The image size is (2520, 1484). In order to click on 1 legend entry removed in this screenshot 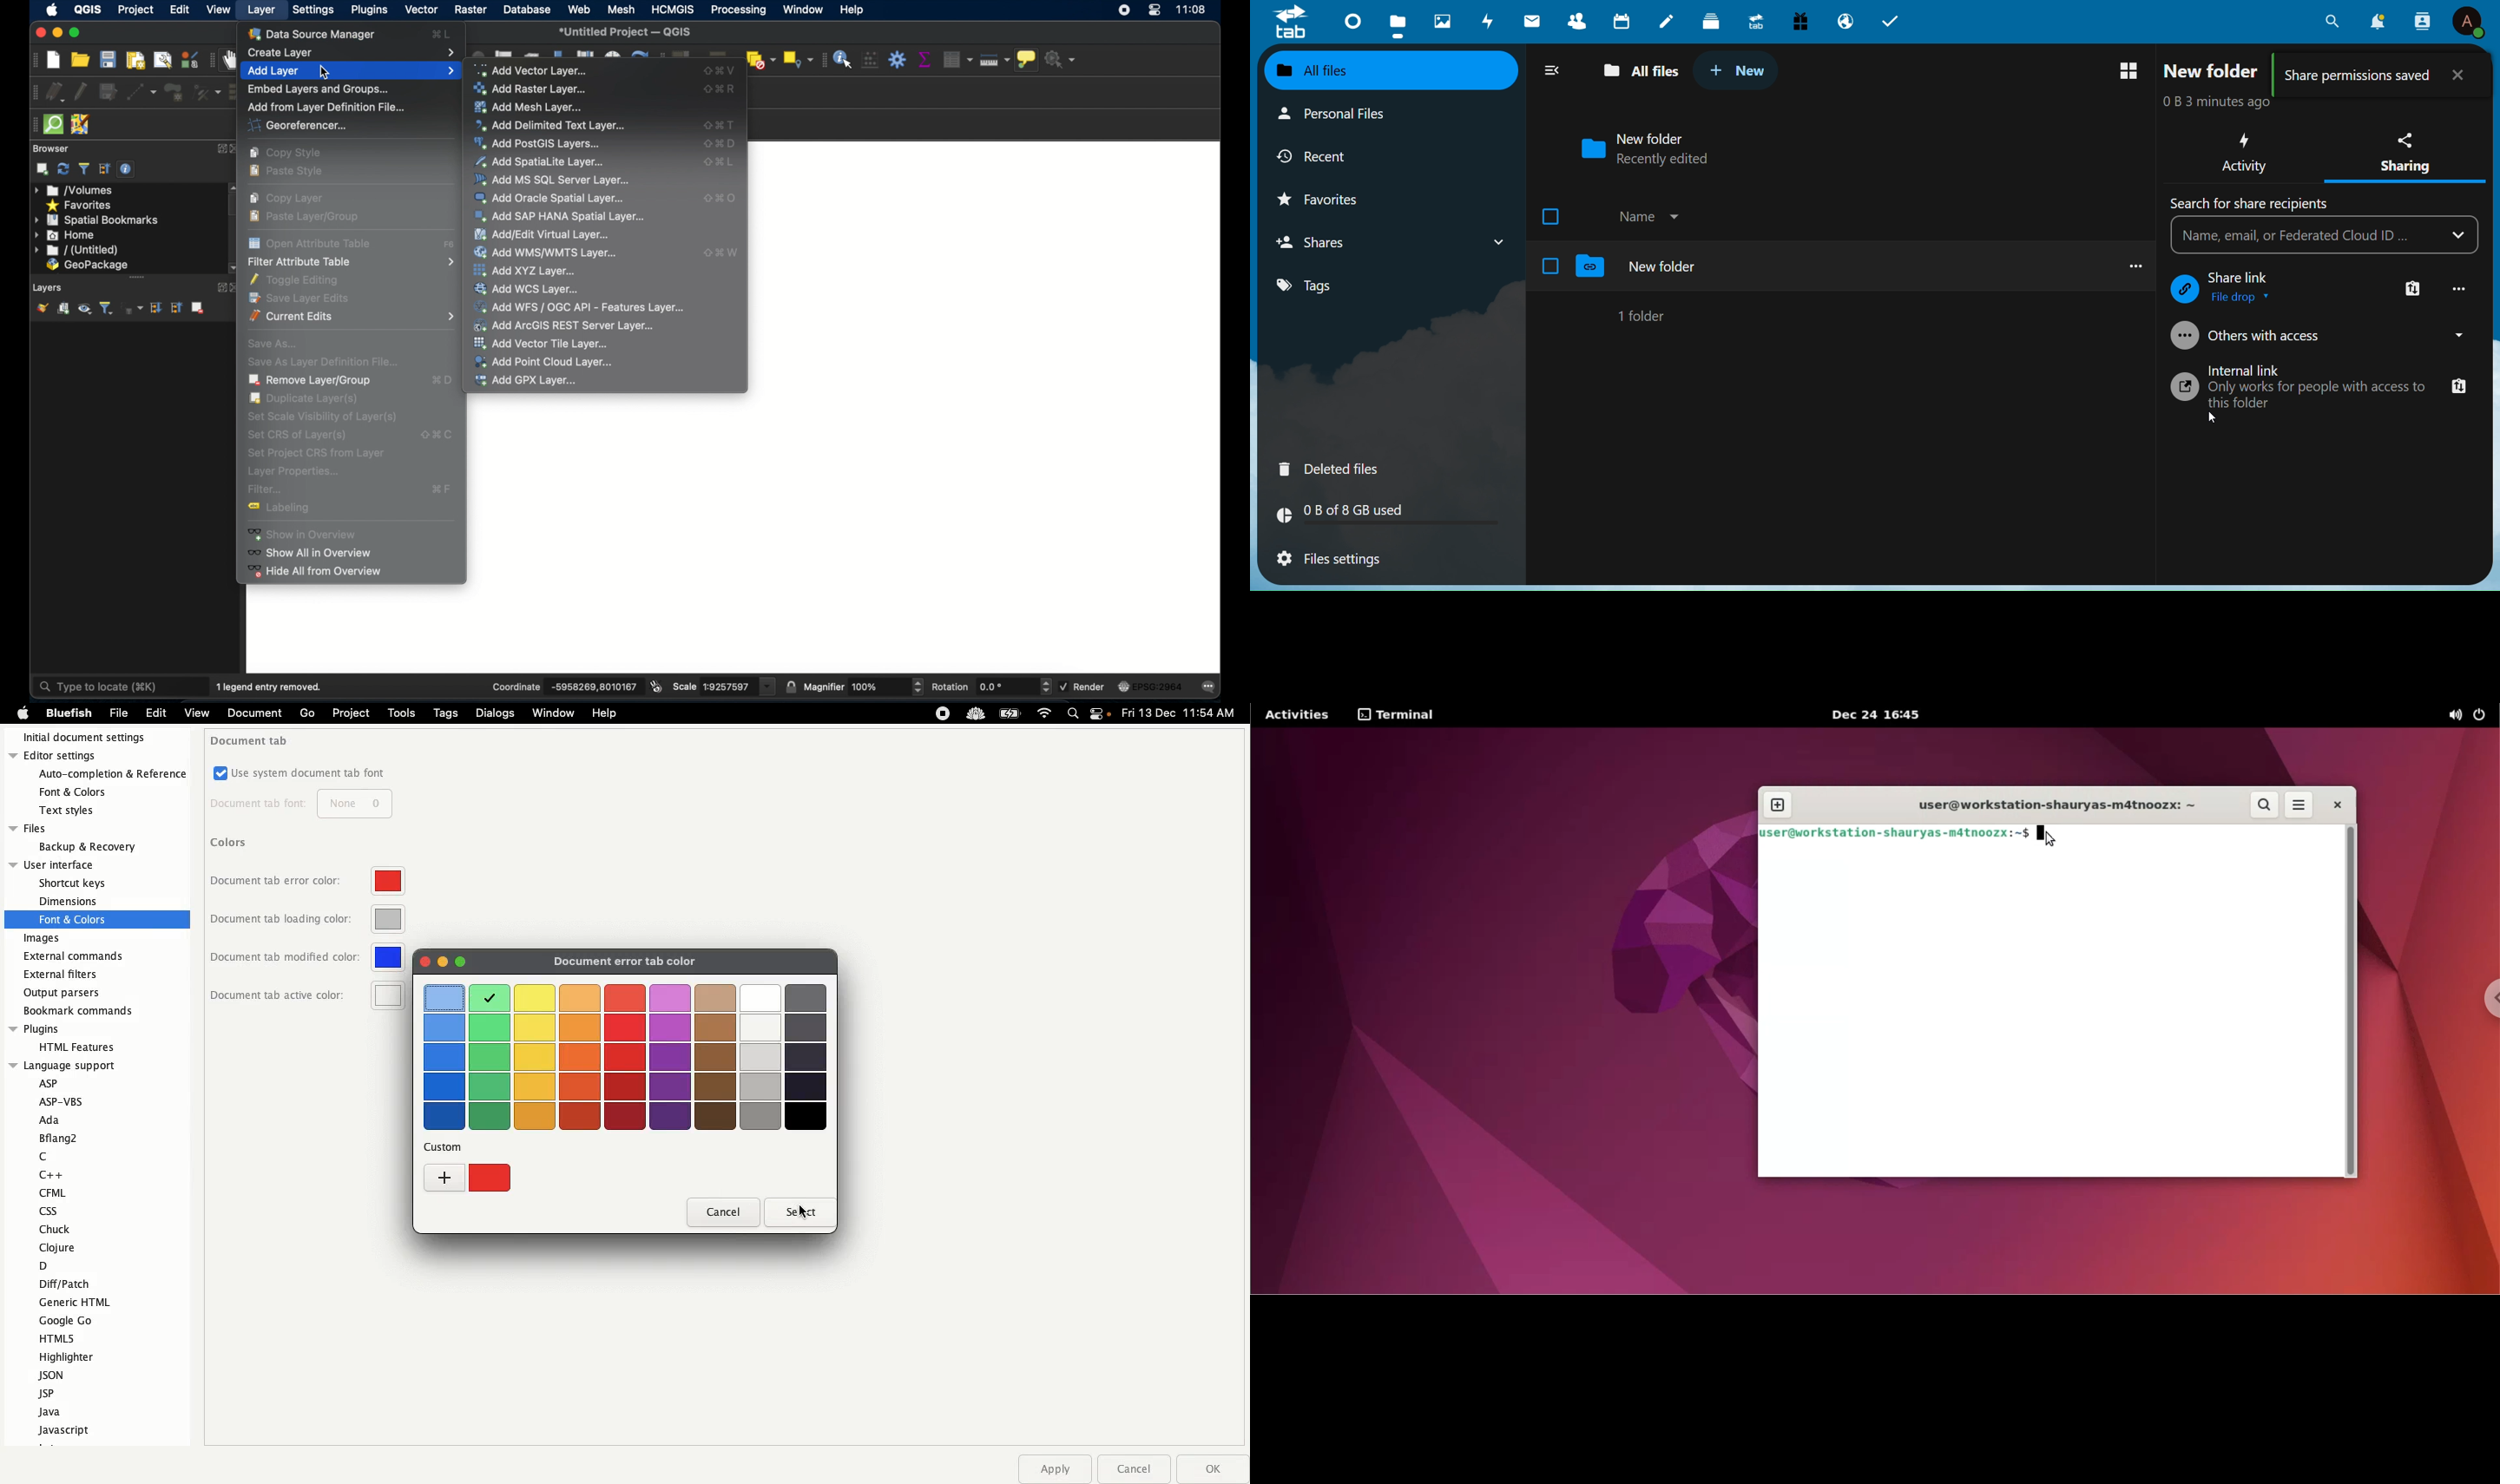, I will do `click(273, 685)`.